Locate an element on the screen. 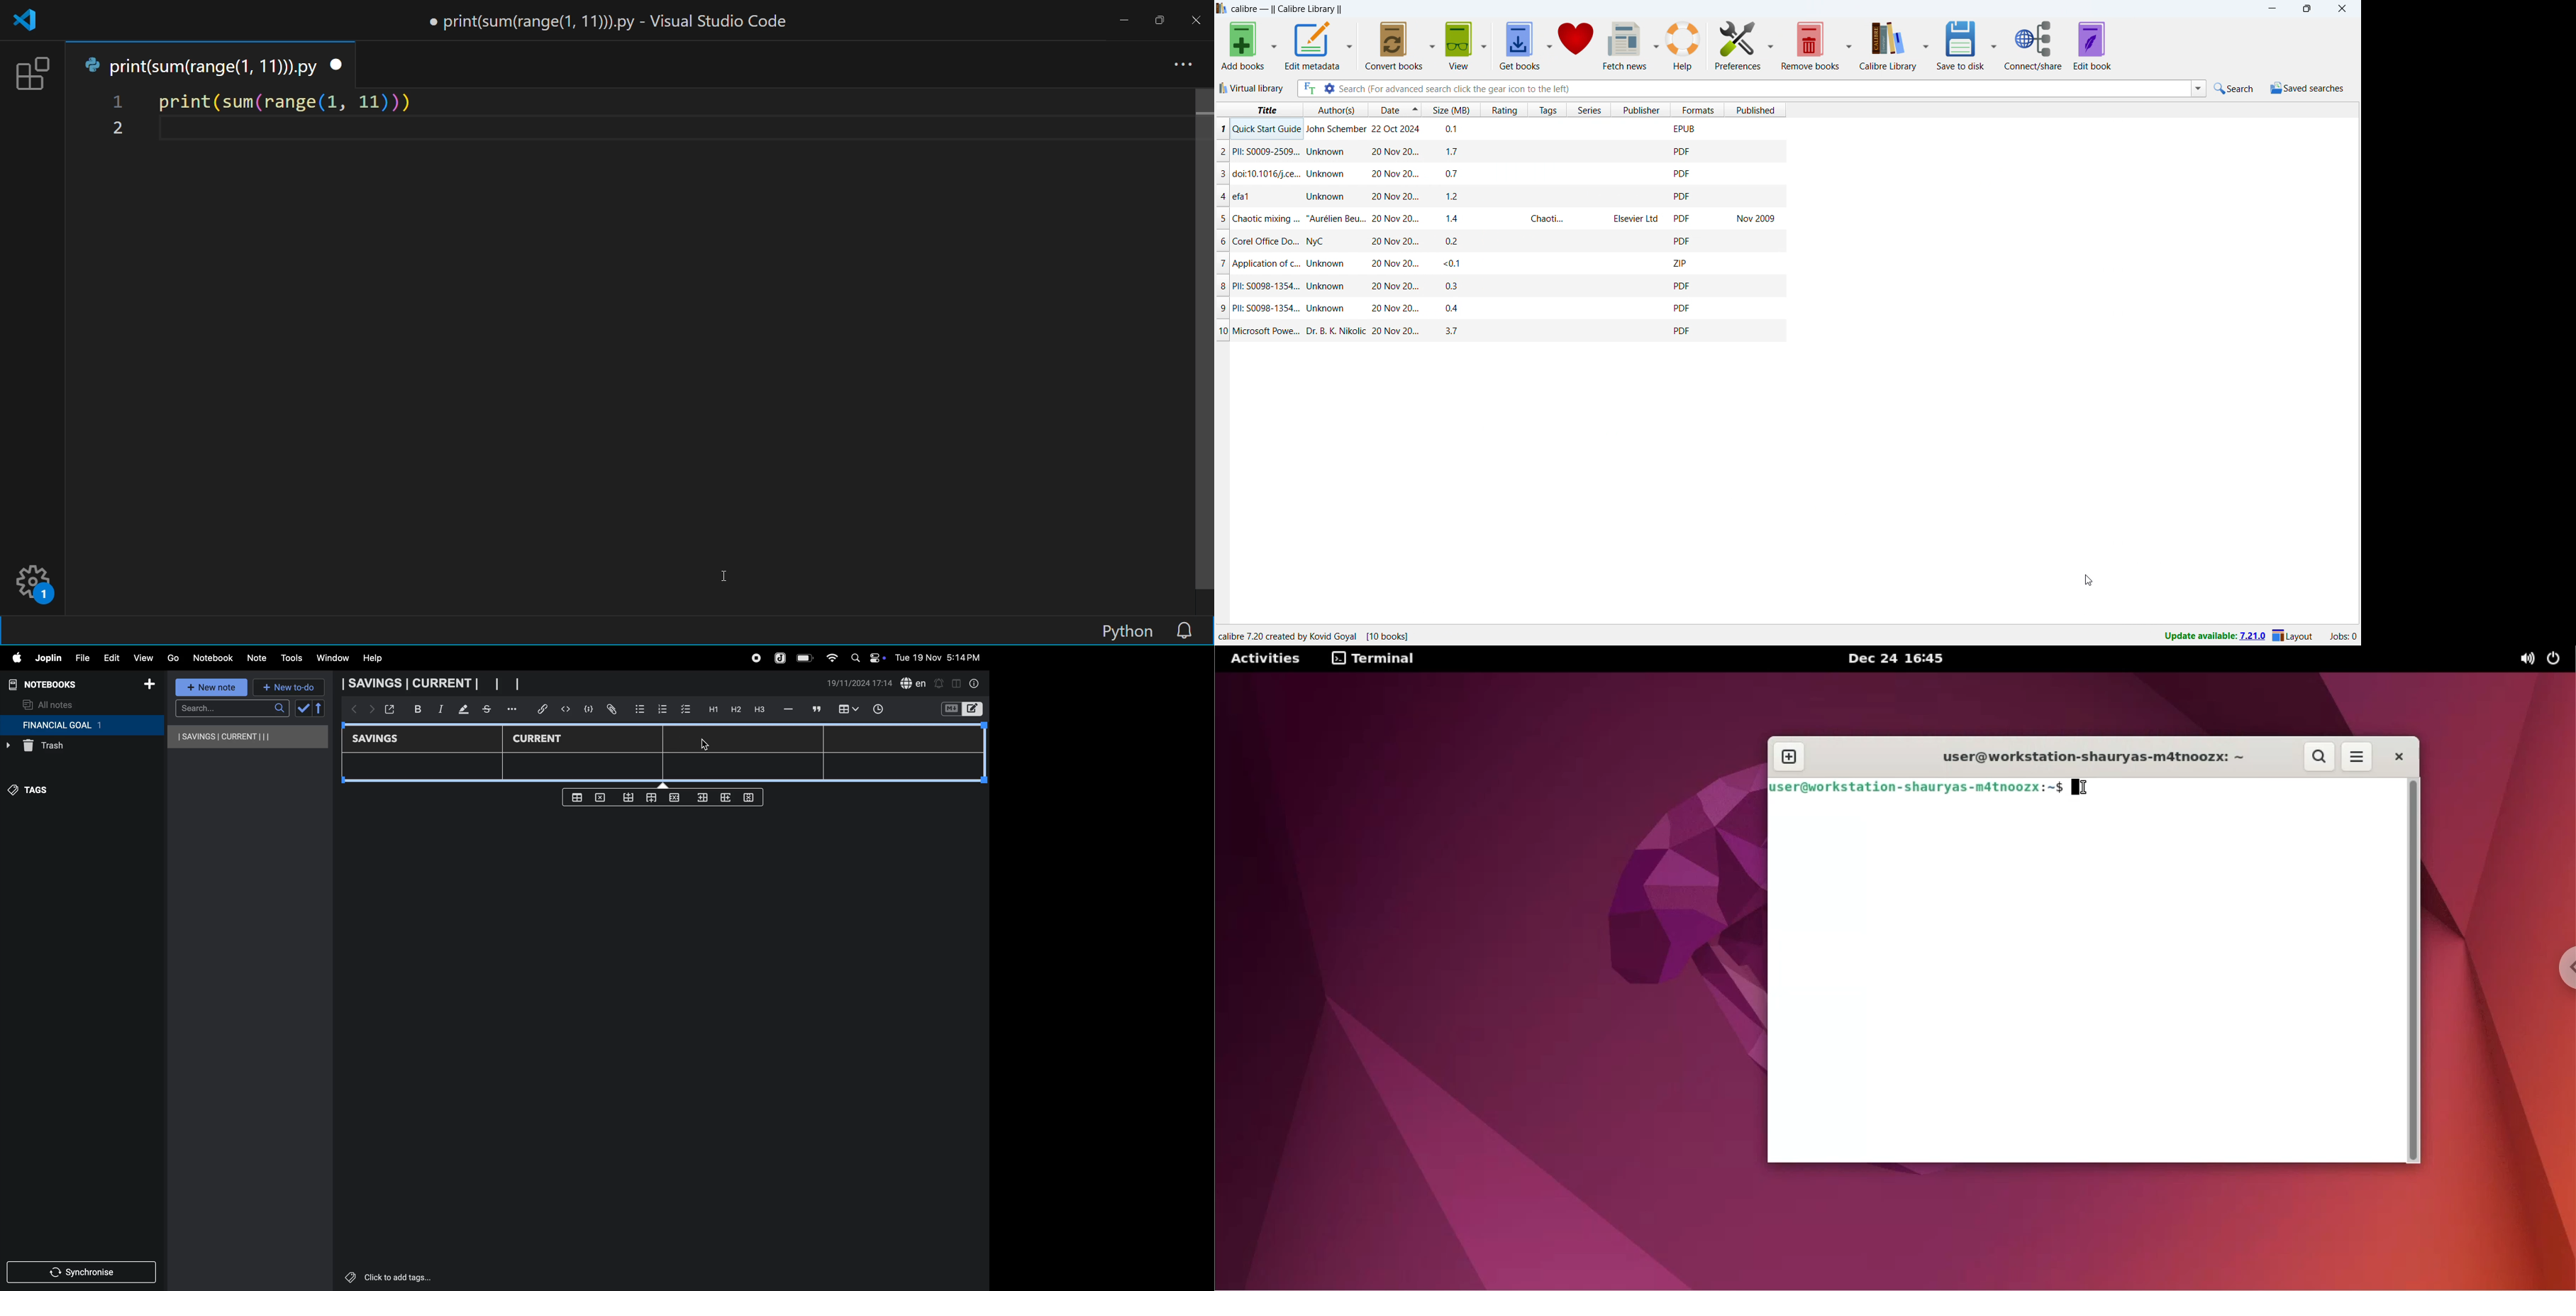 This screenshot has height=1316, width=2576. remove books is located at coordinates (1811, 44).